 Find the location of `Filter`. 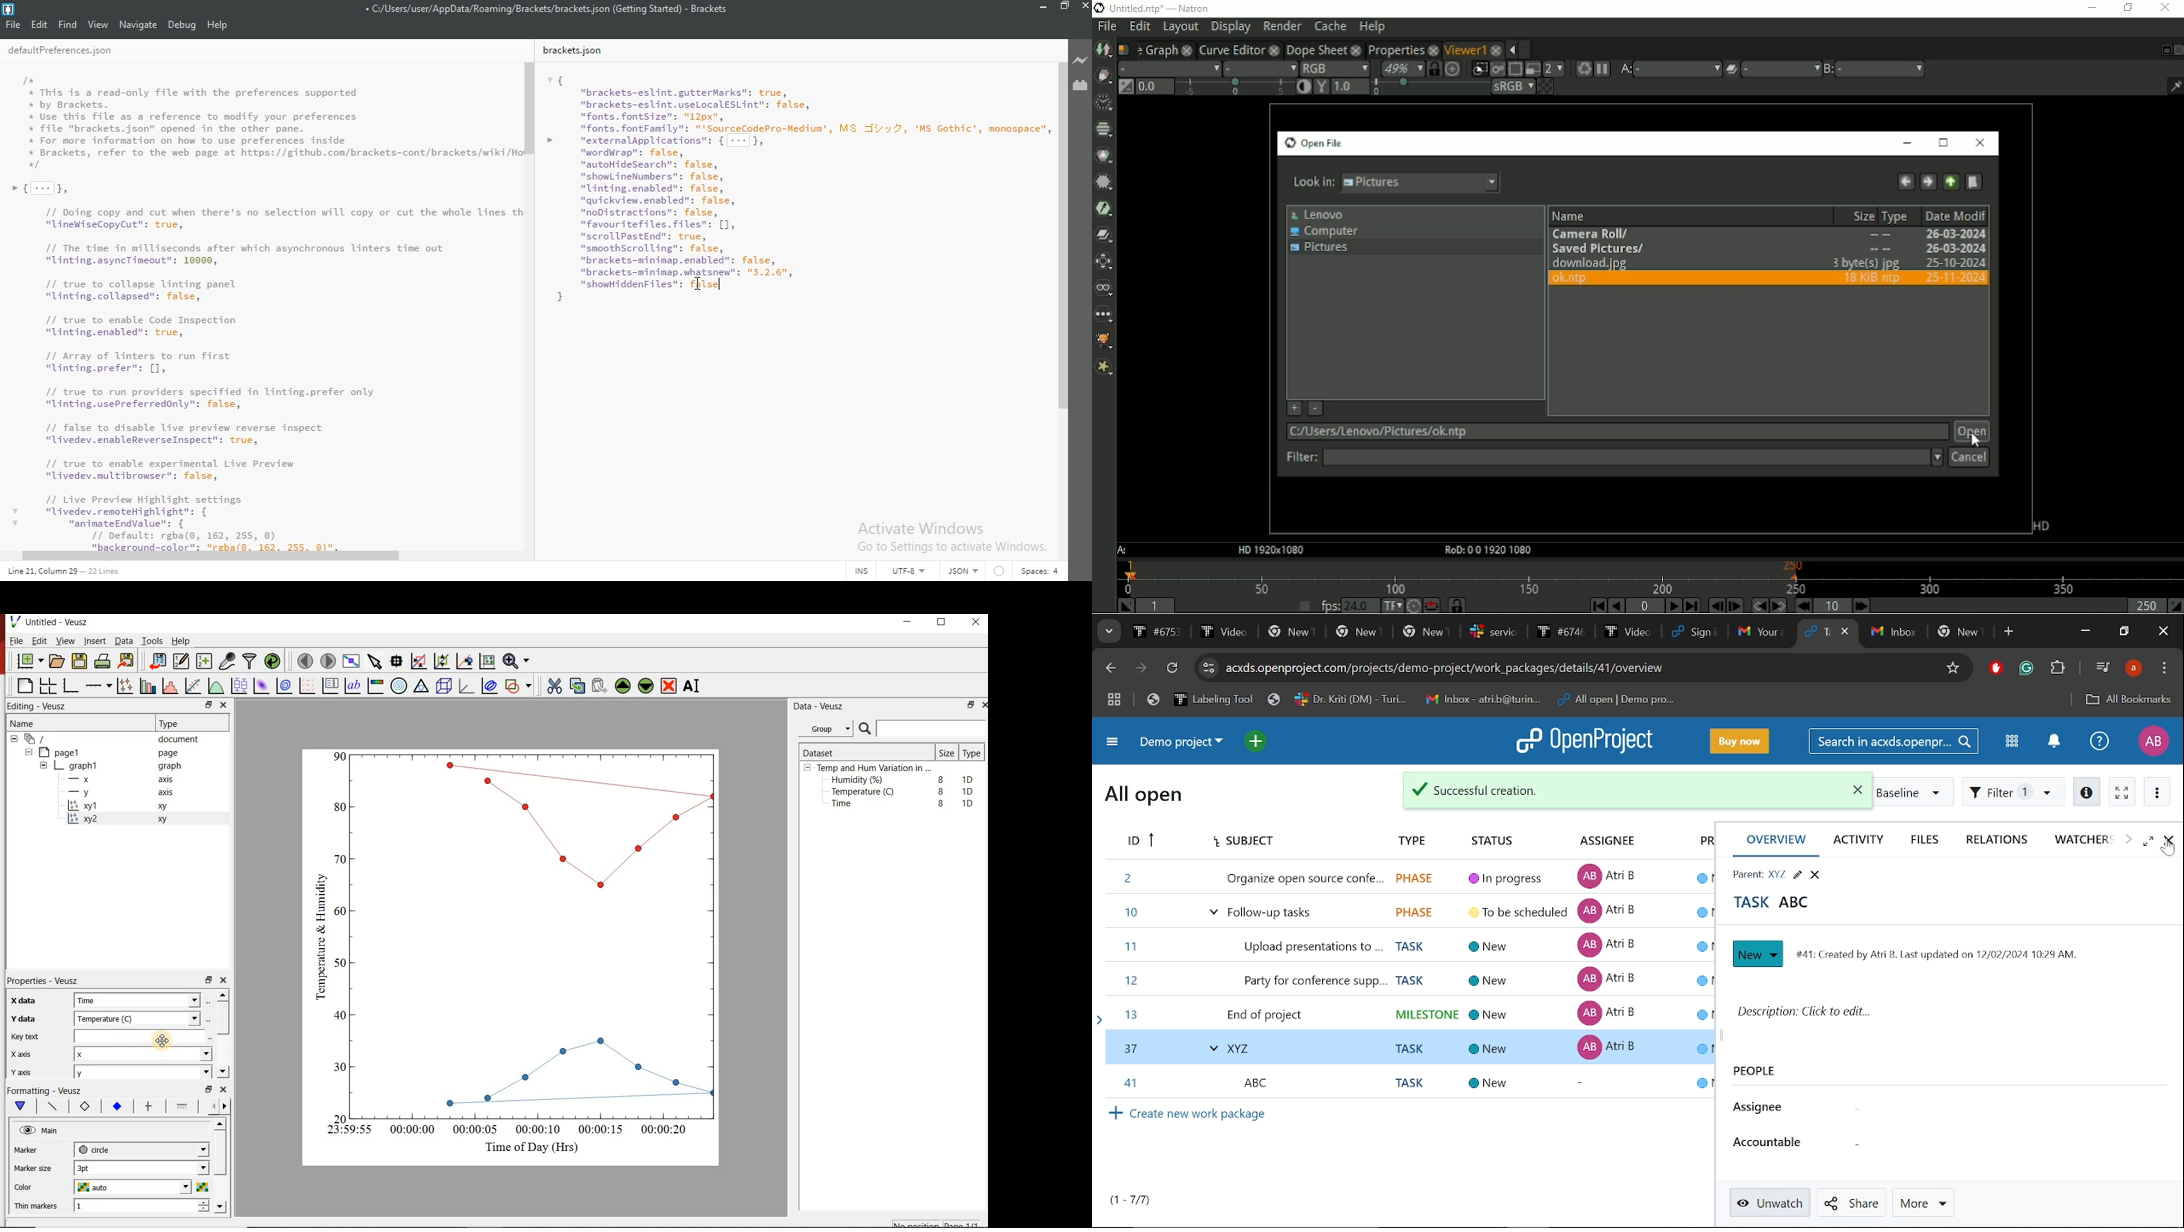

Filter is located at coordinates (1105, 182).